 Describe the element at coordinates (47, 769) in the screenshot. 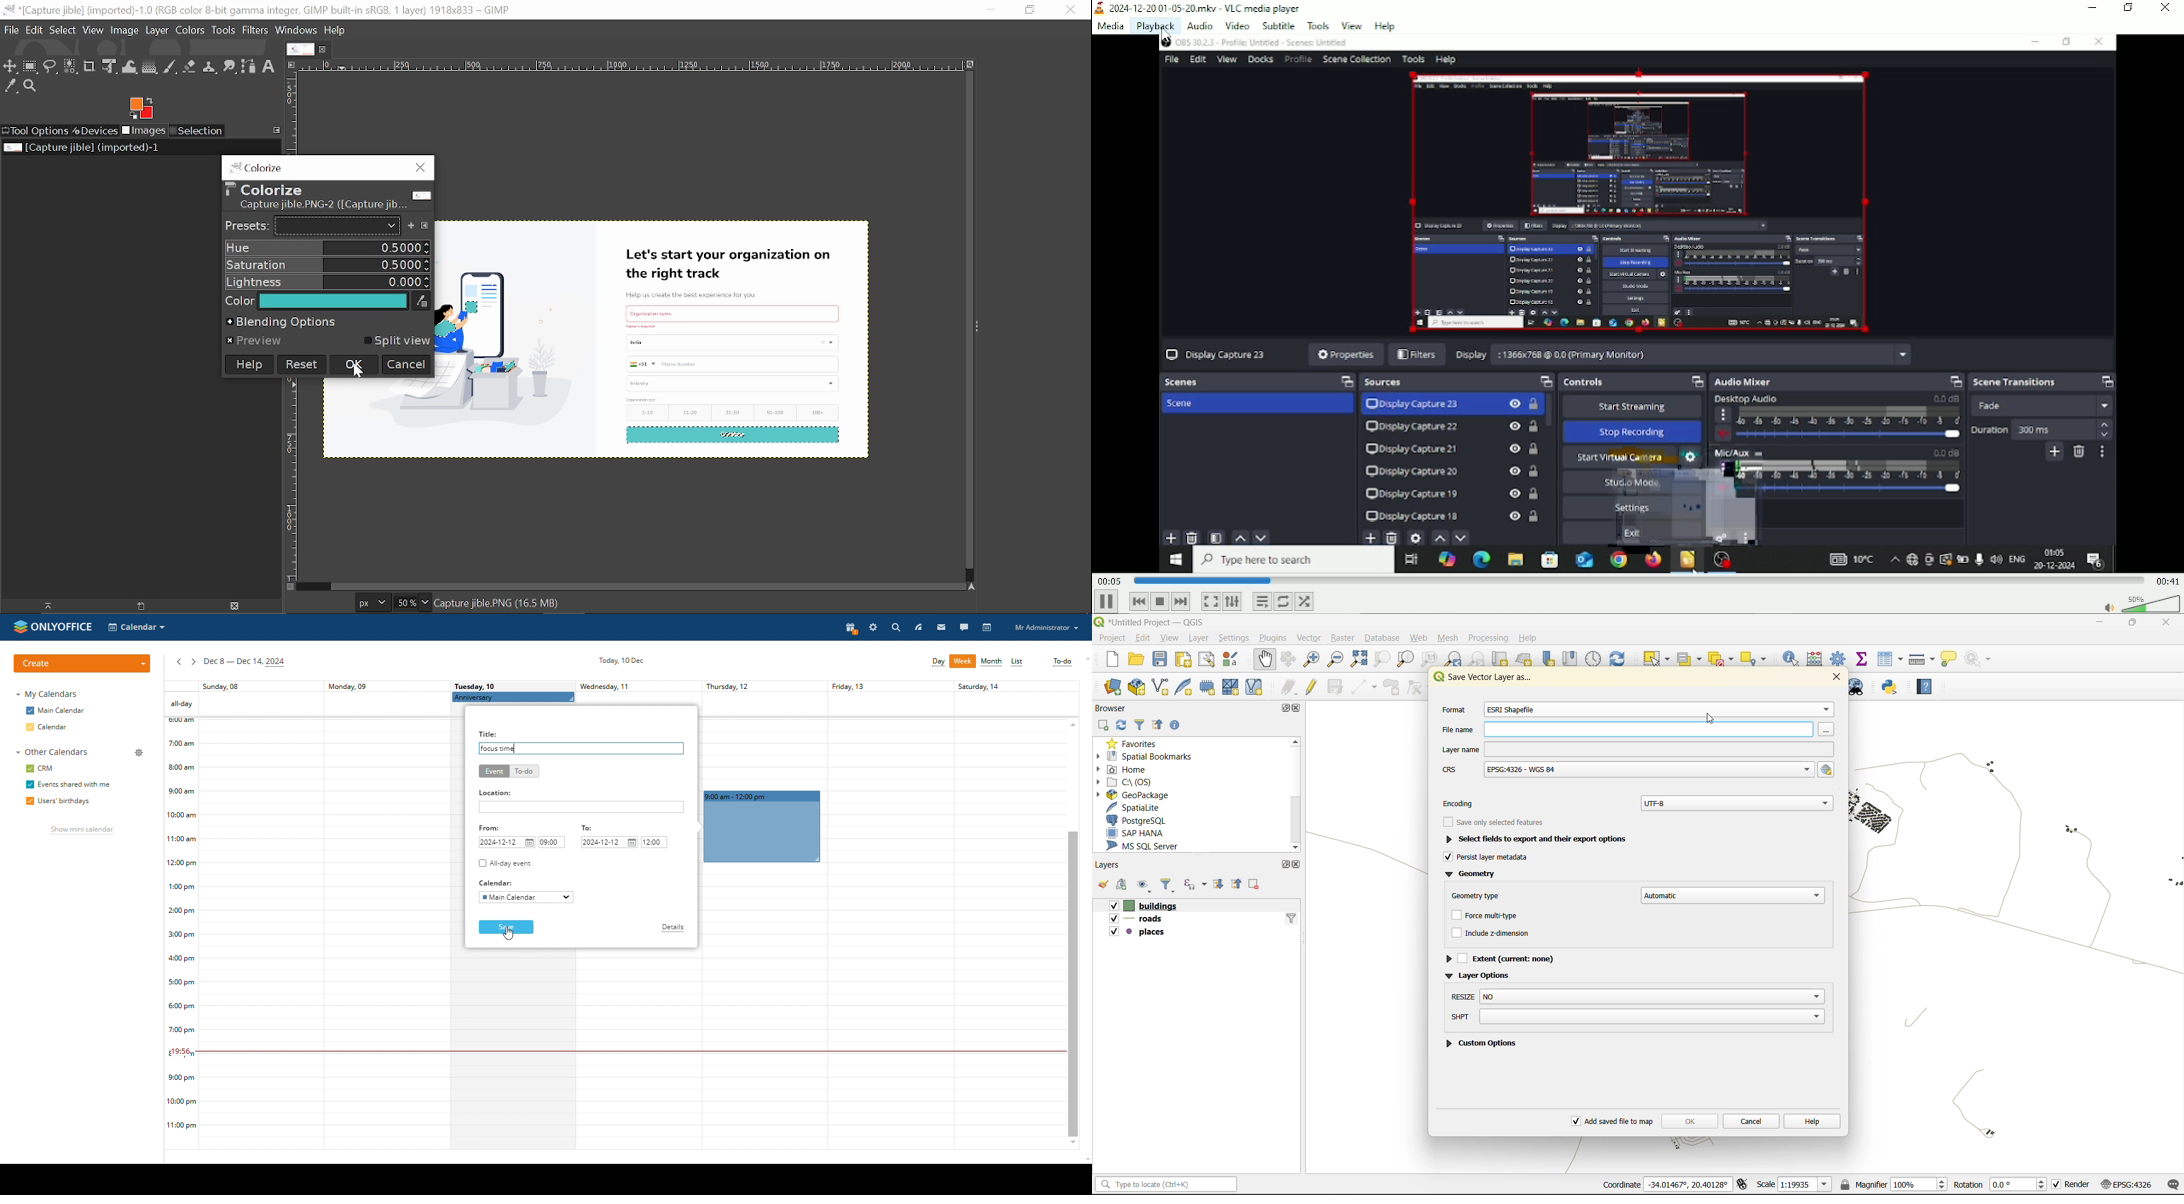

I see `crm` at that location.